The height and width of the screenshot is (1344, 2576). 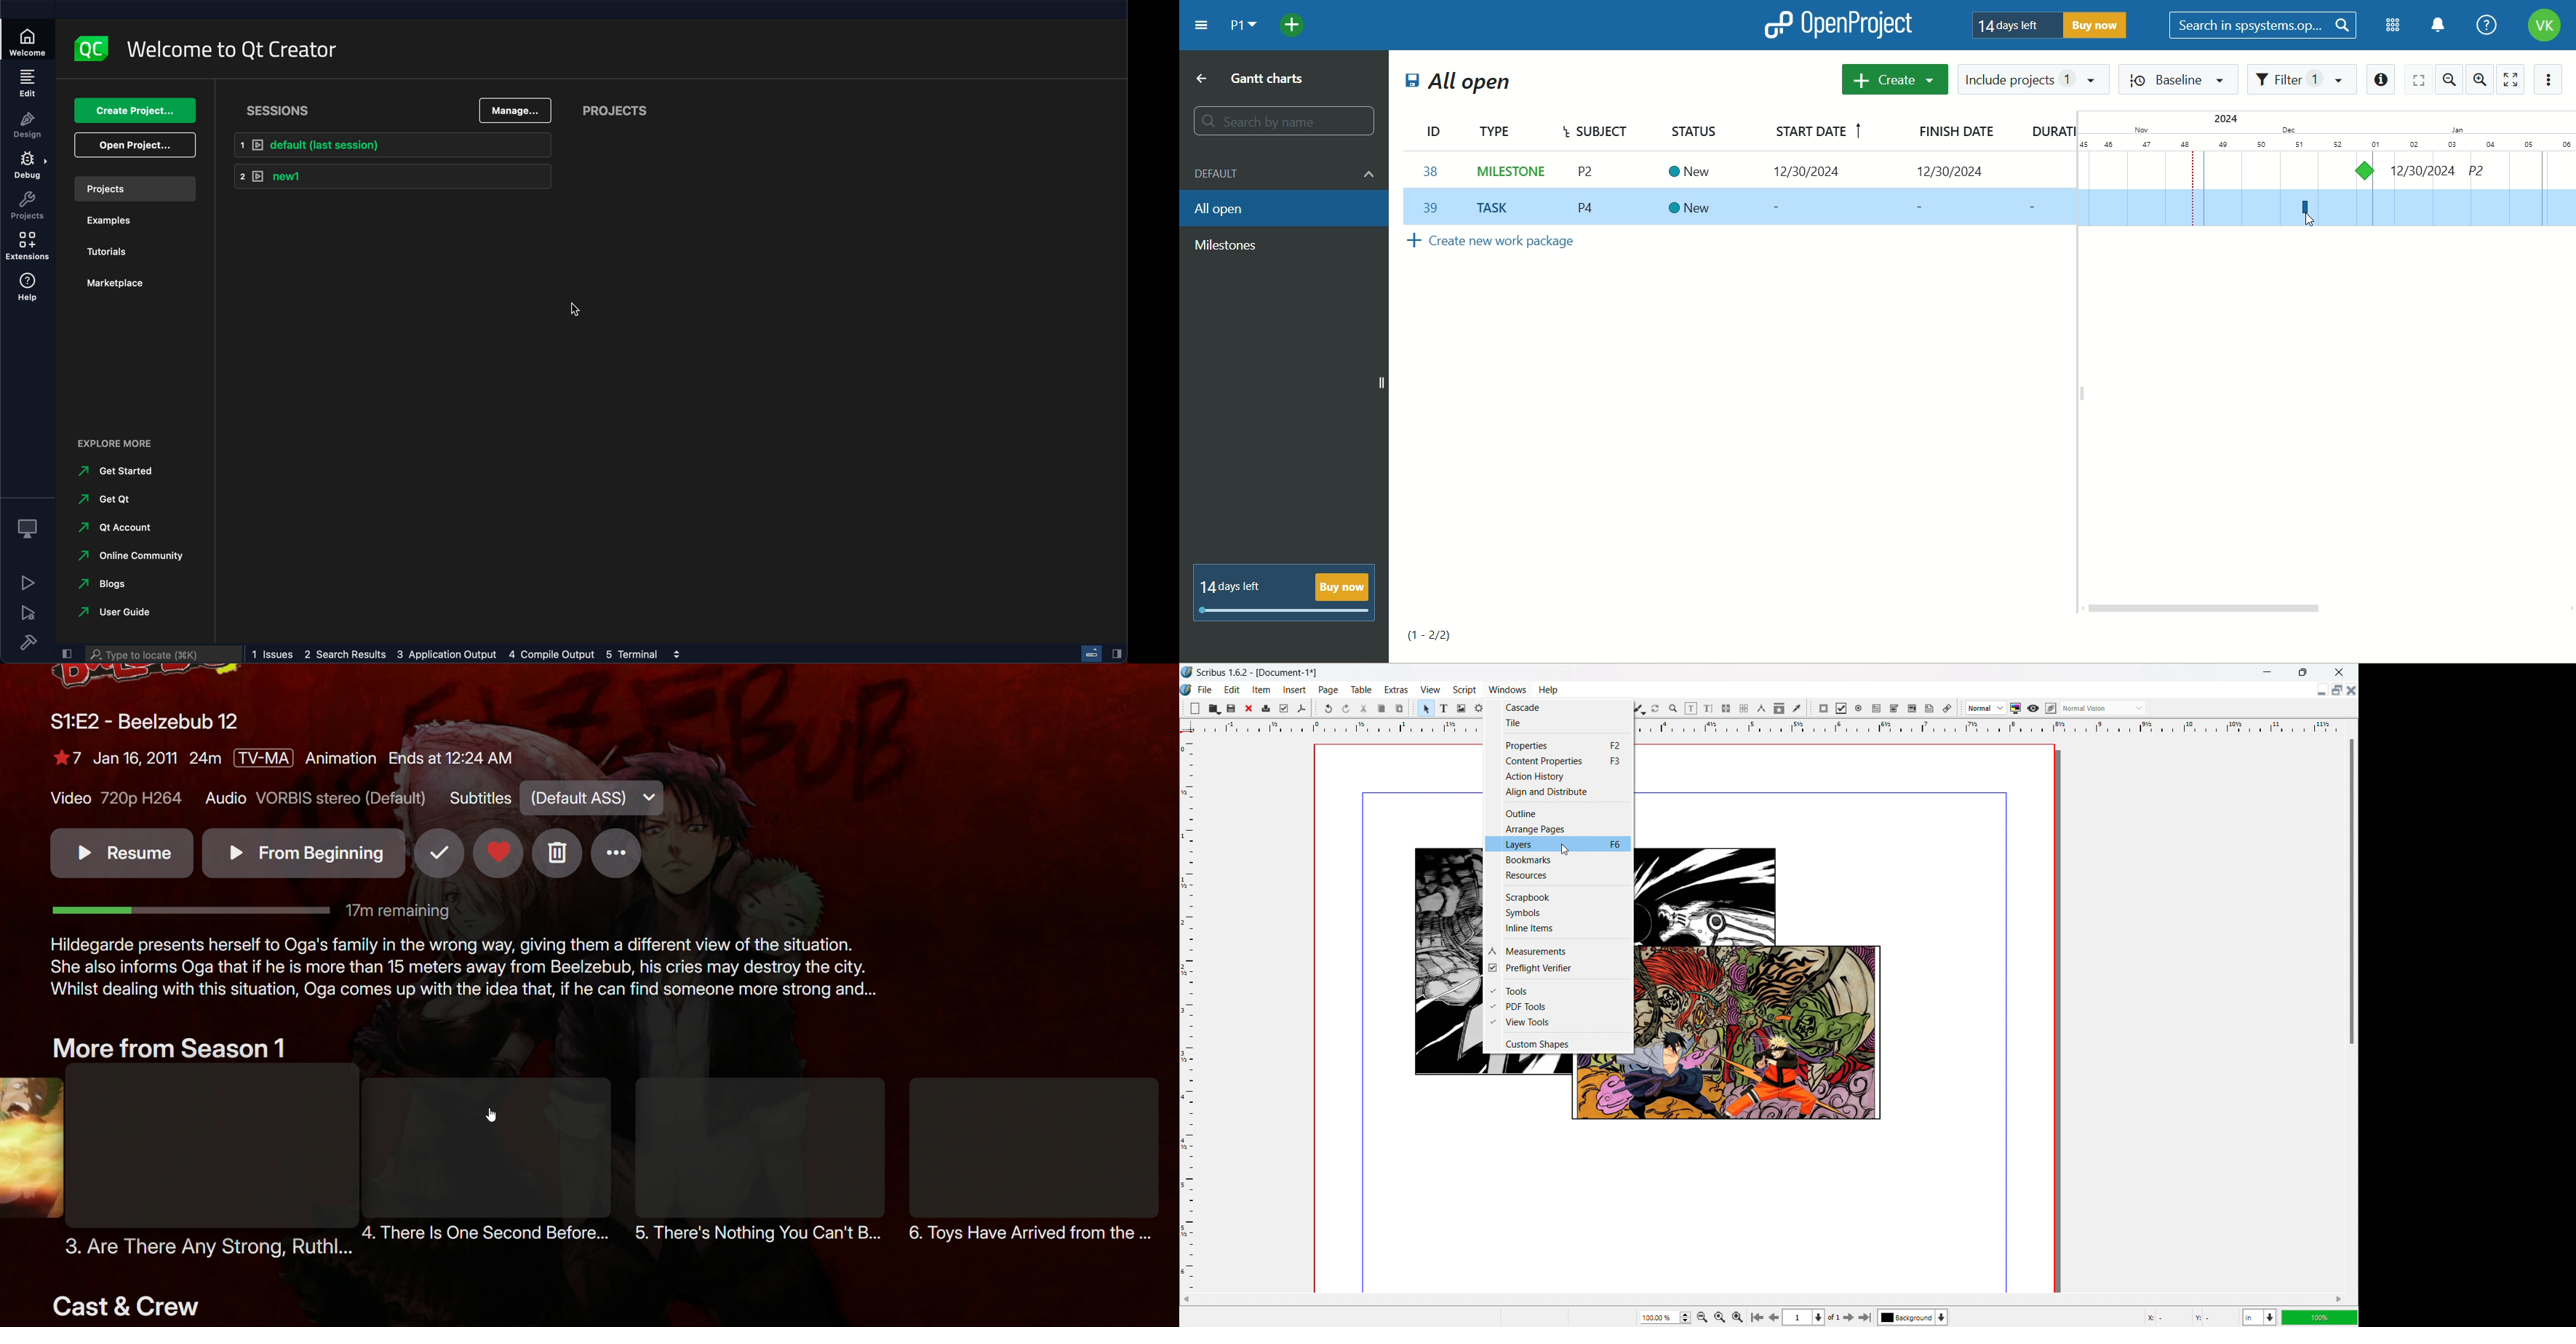 What do you see at coordinates (1986, 708) in the screenshot?
I see `select image preview` at bounding box center [1986, 708].